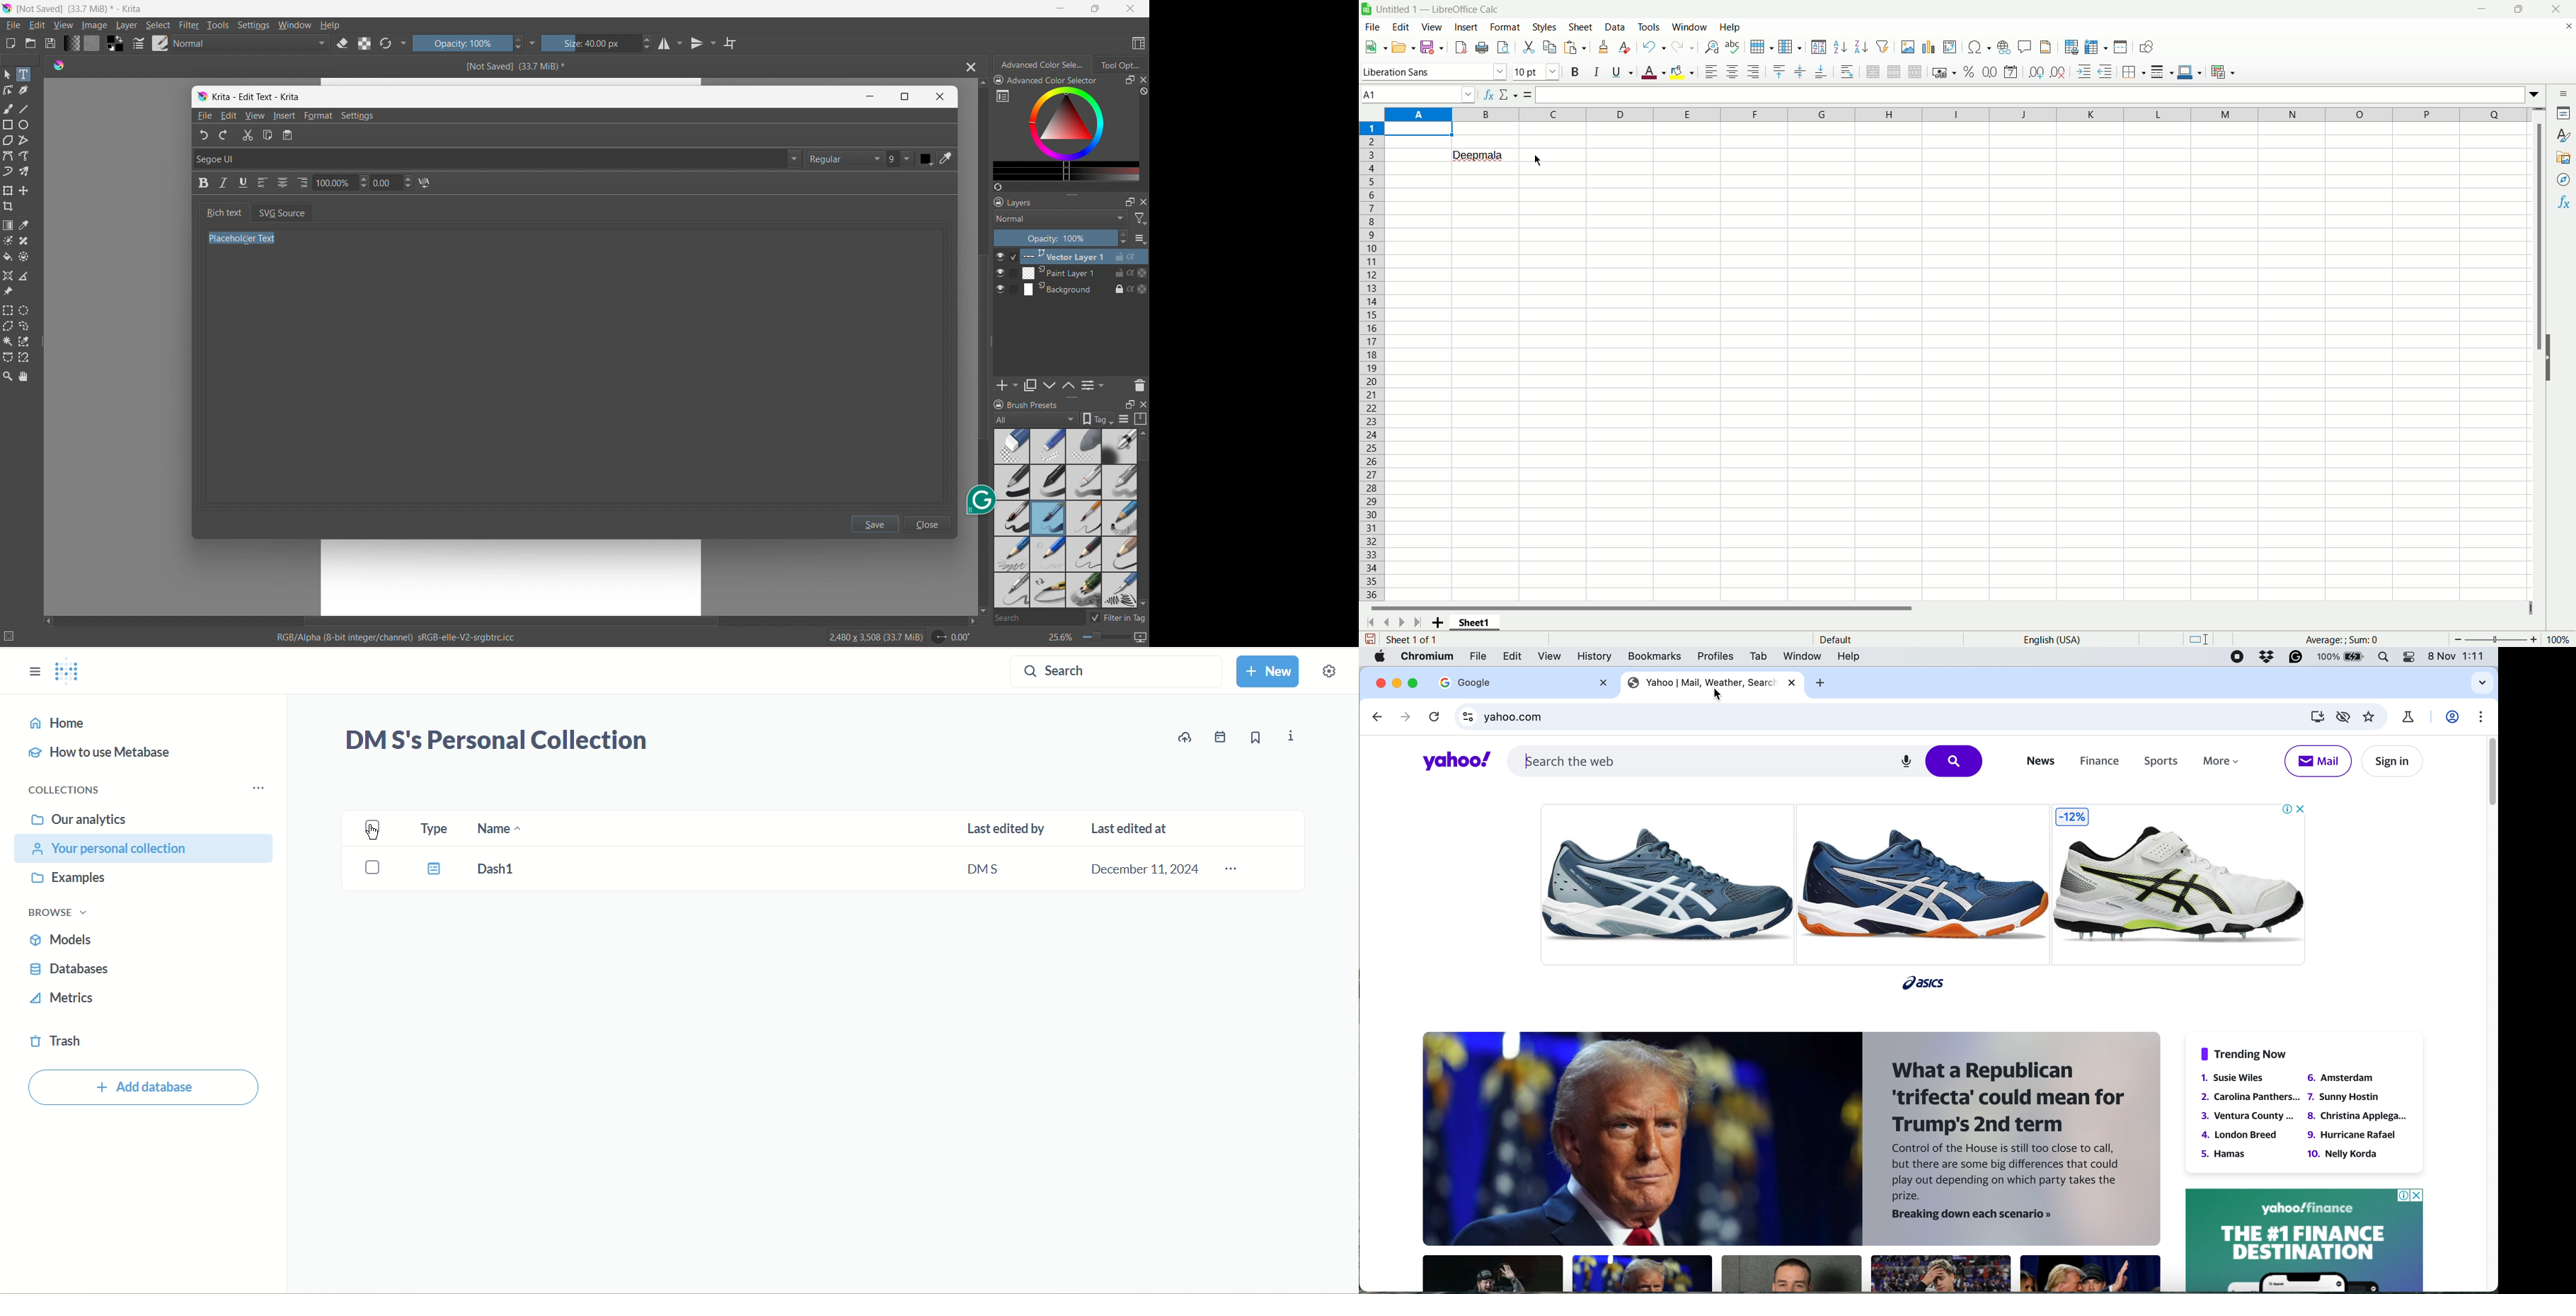 The height and width of the screenshot is (1316, 2576). Describe the element at coordinates (8, 141) in the screenshot. I see `polygon tool` at that location.